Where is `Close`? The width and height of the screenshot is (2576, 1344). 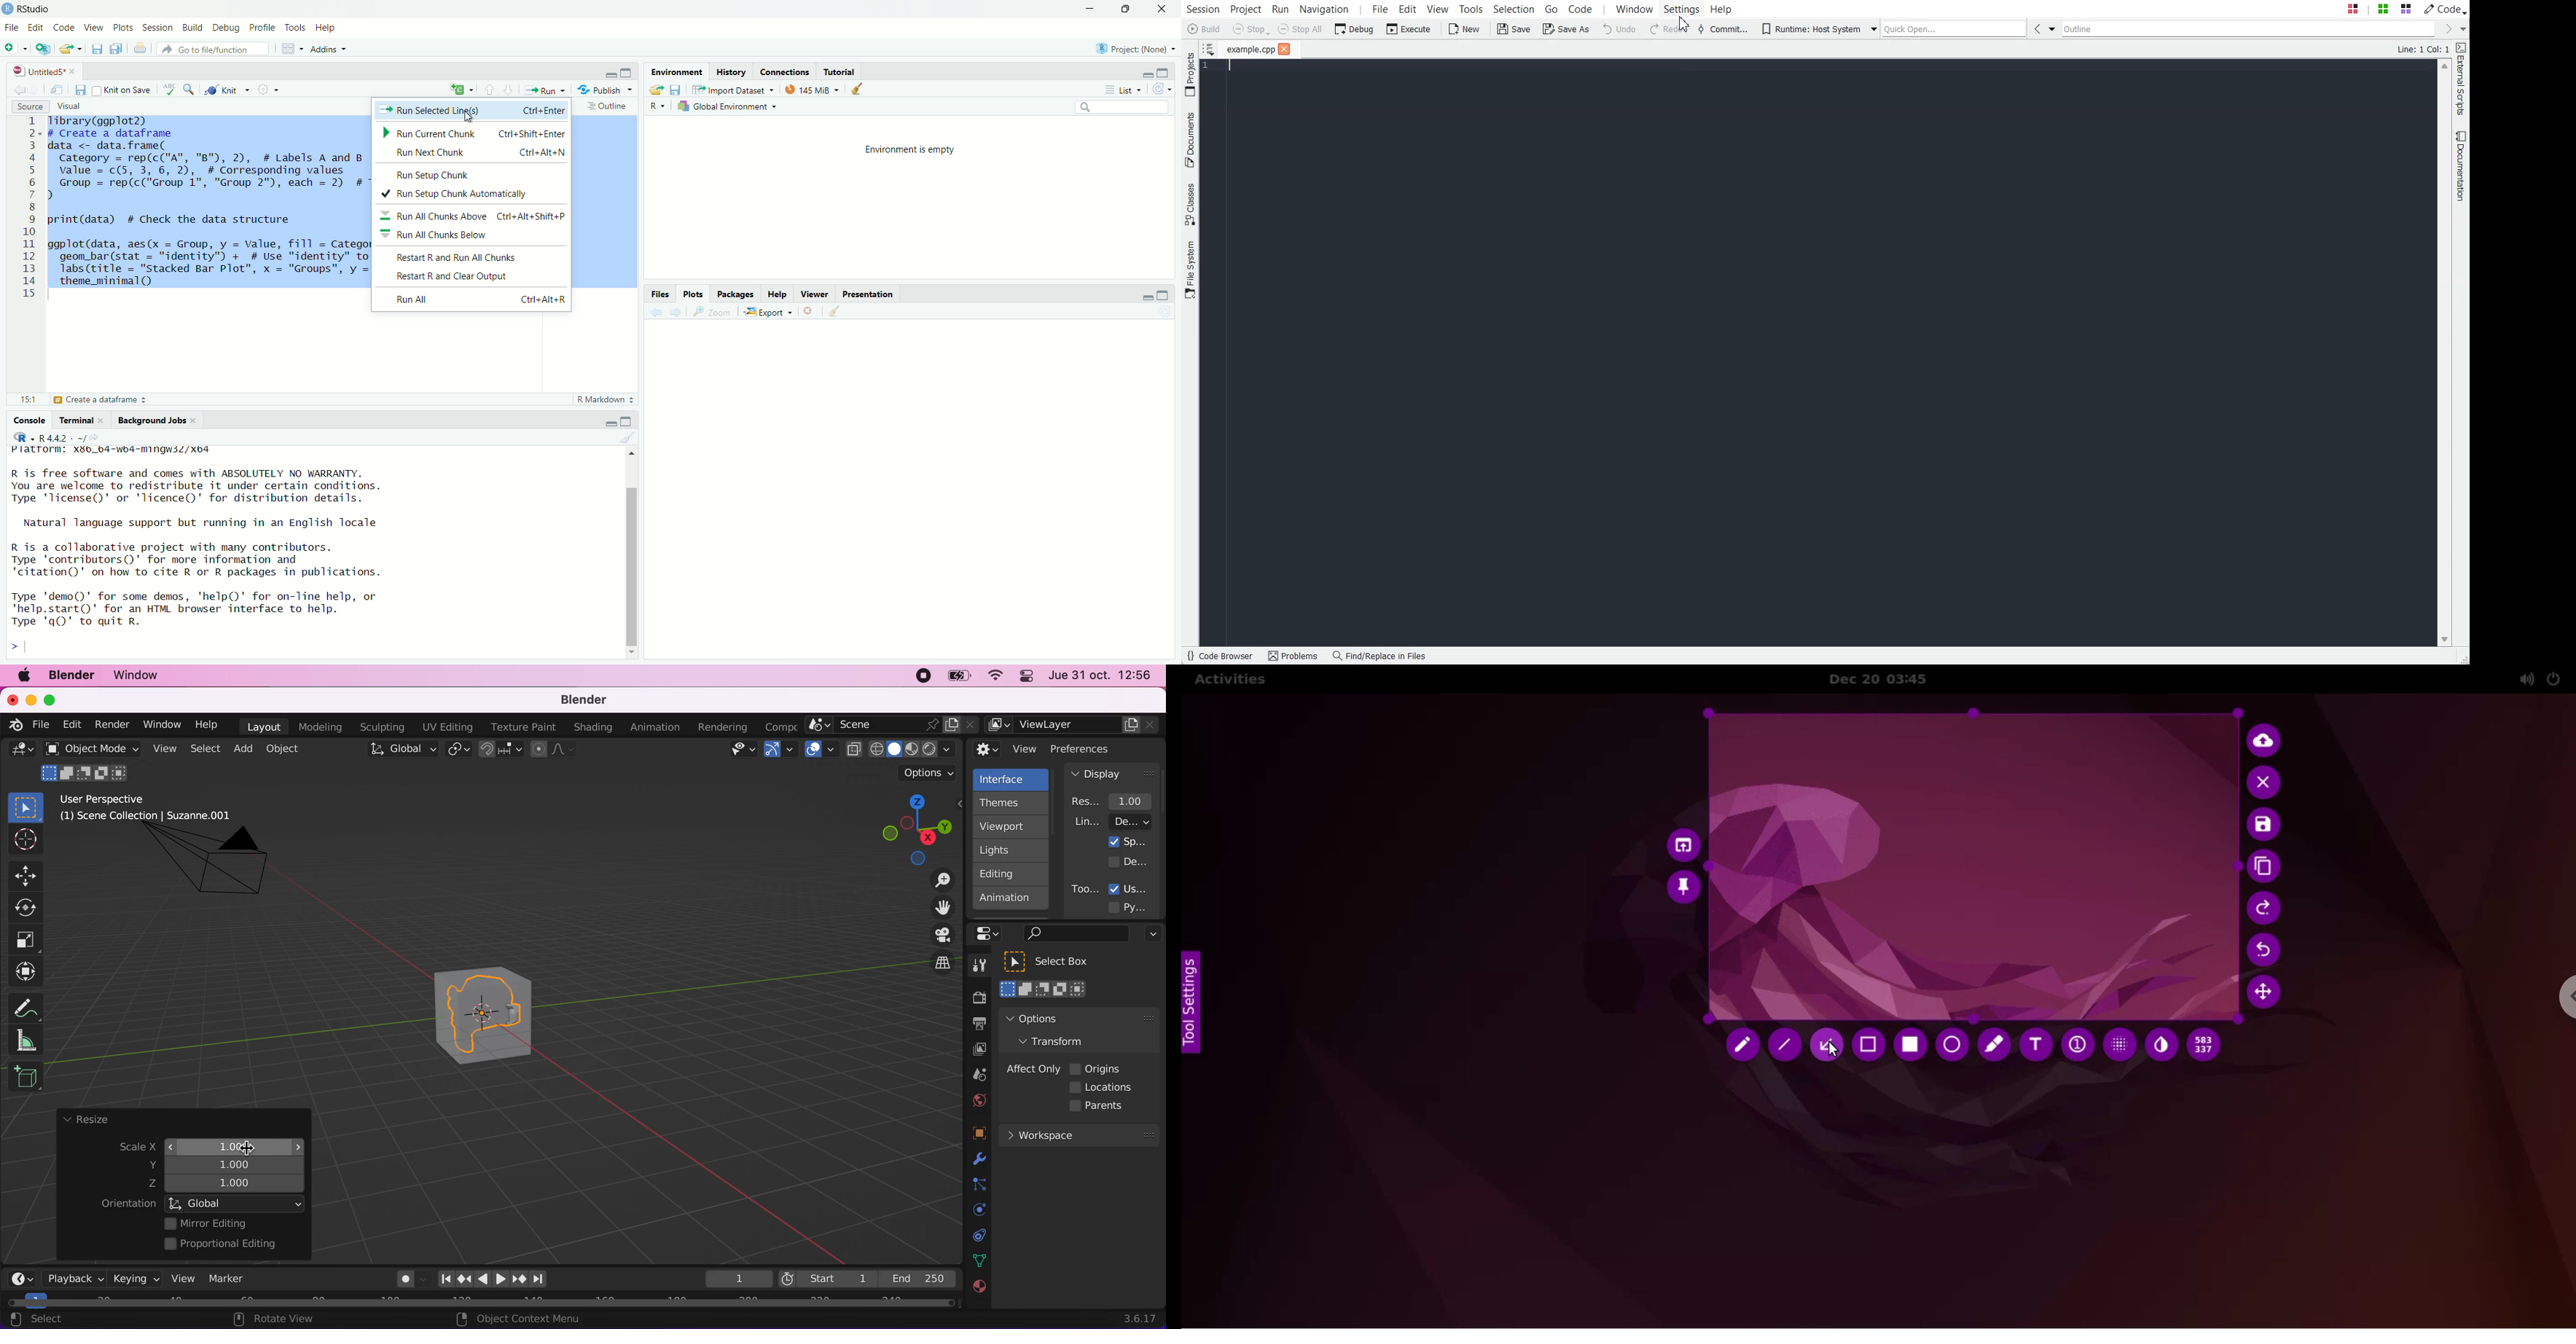
Close is located at coordinates (810, 311).